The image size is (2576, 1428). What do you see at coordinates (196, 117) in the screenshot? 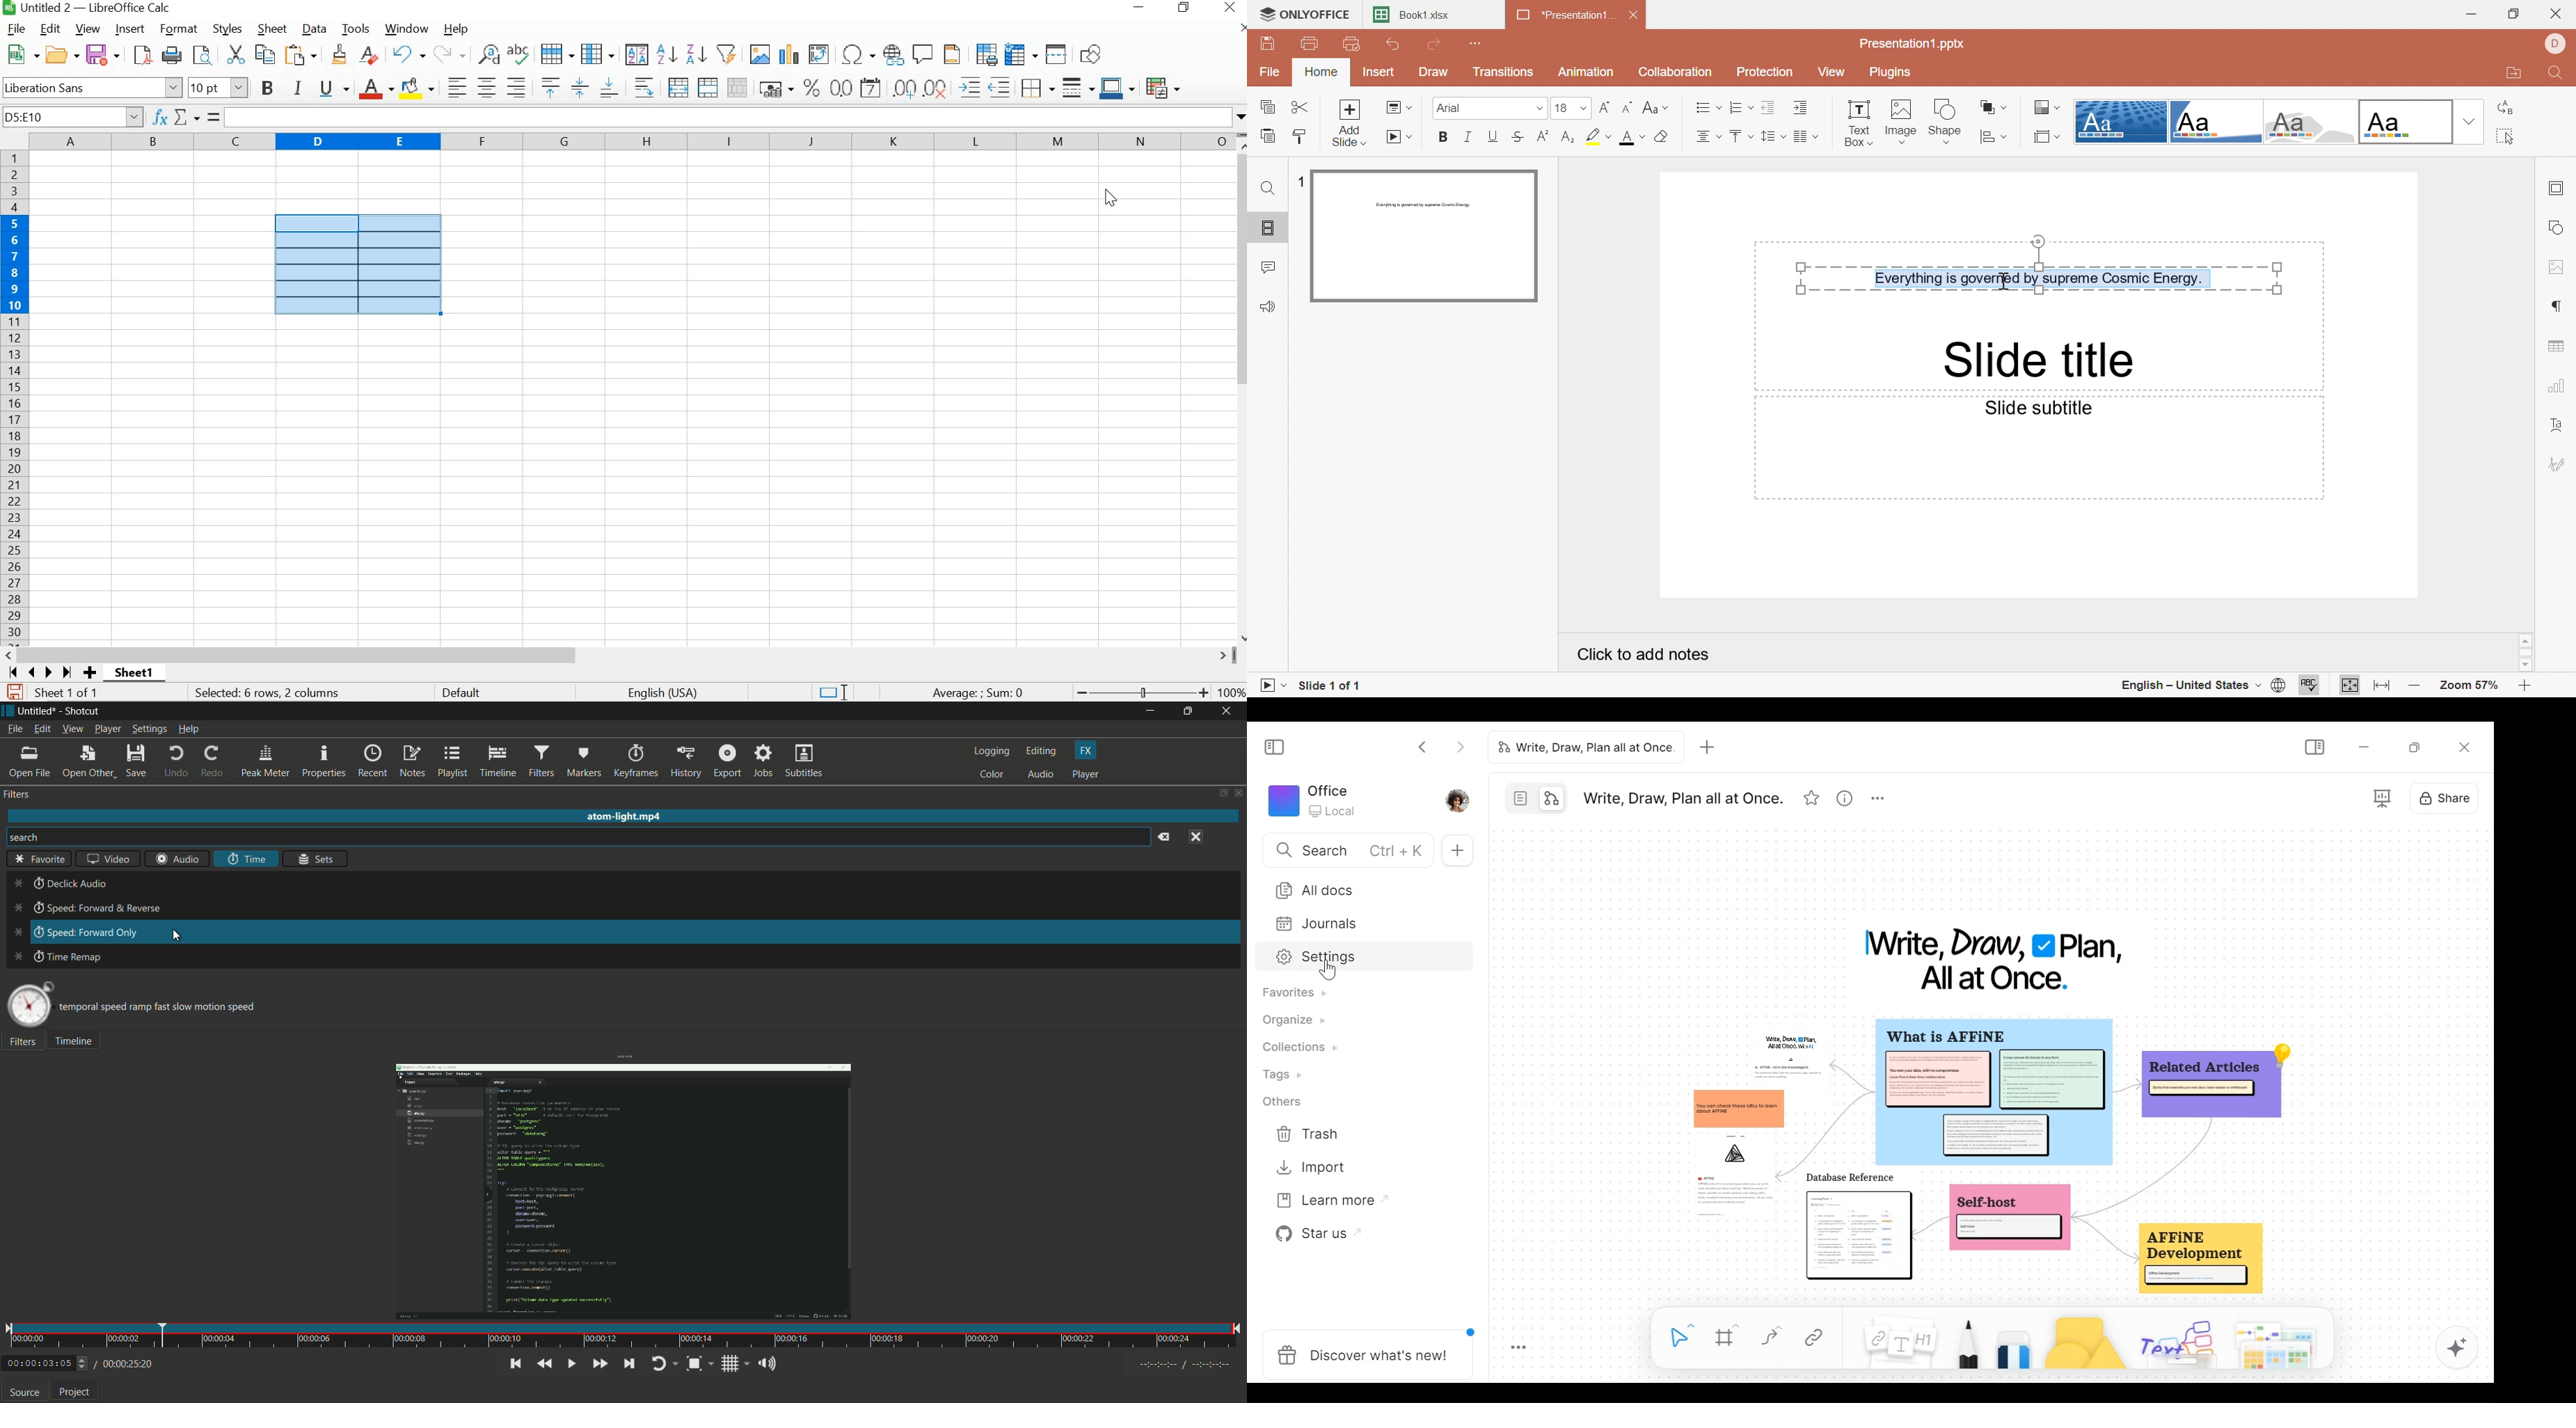
I see `select function` at bounding box center [196, 117].